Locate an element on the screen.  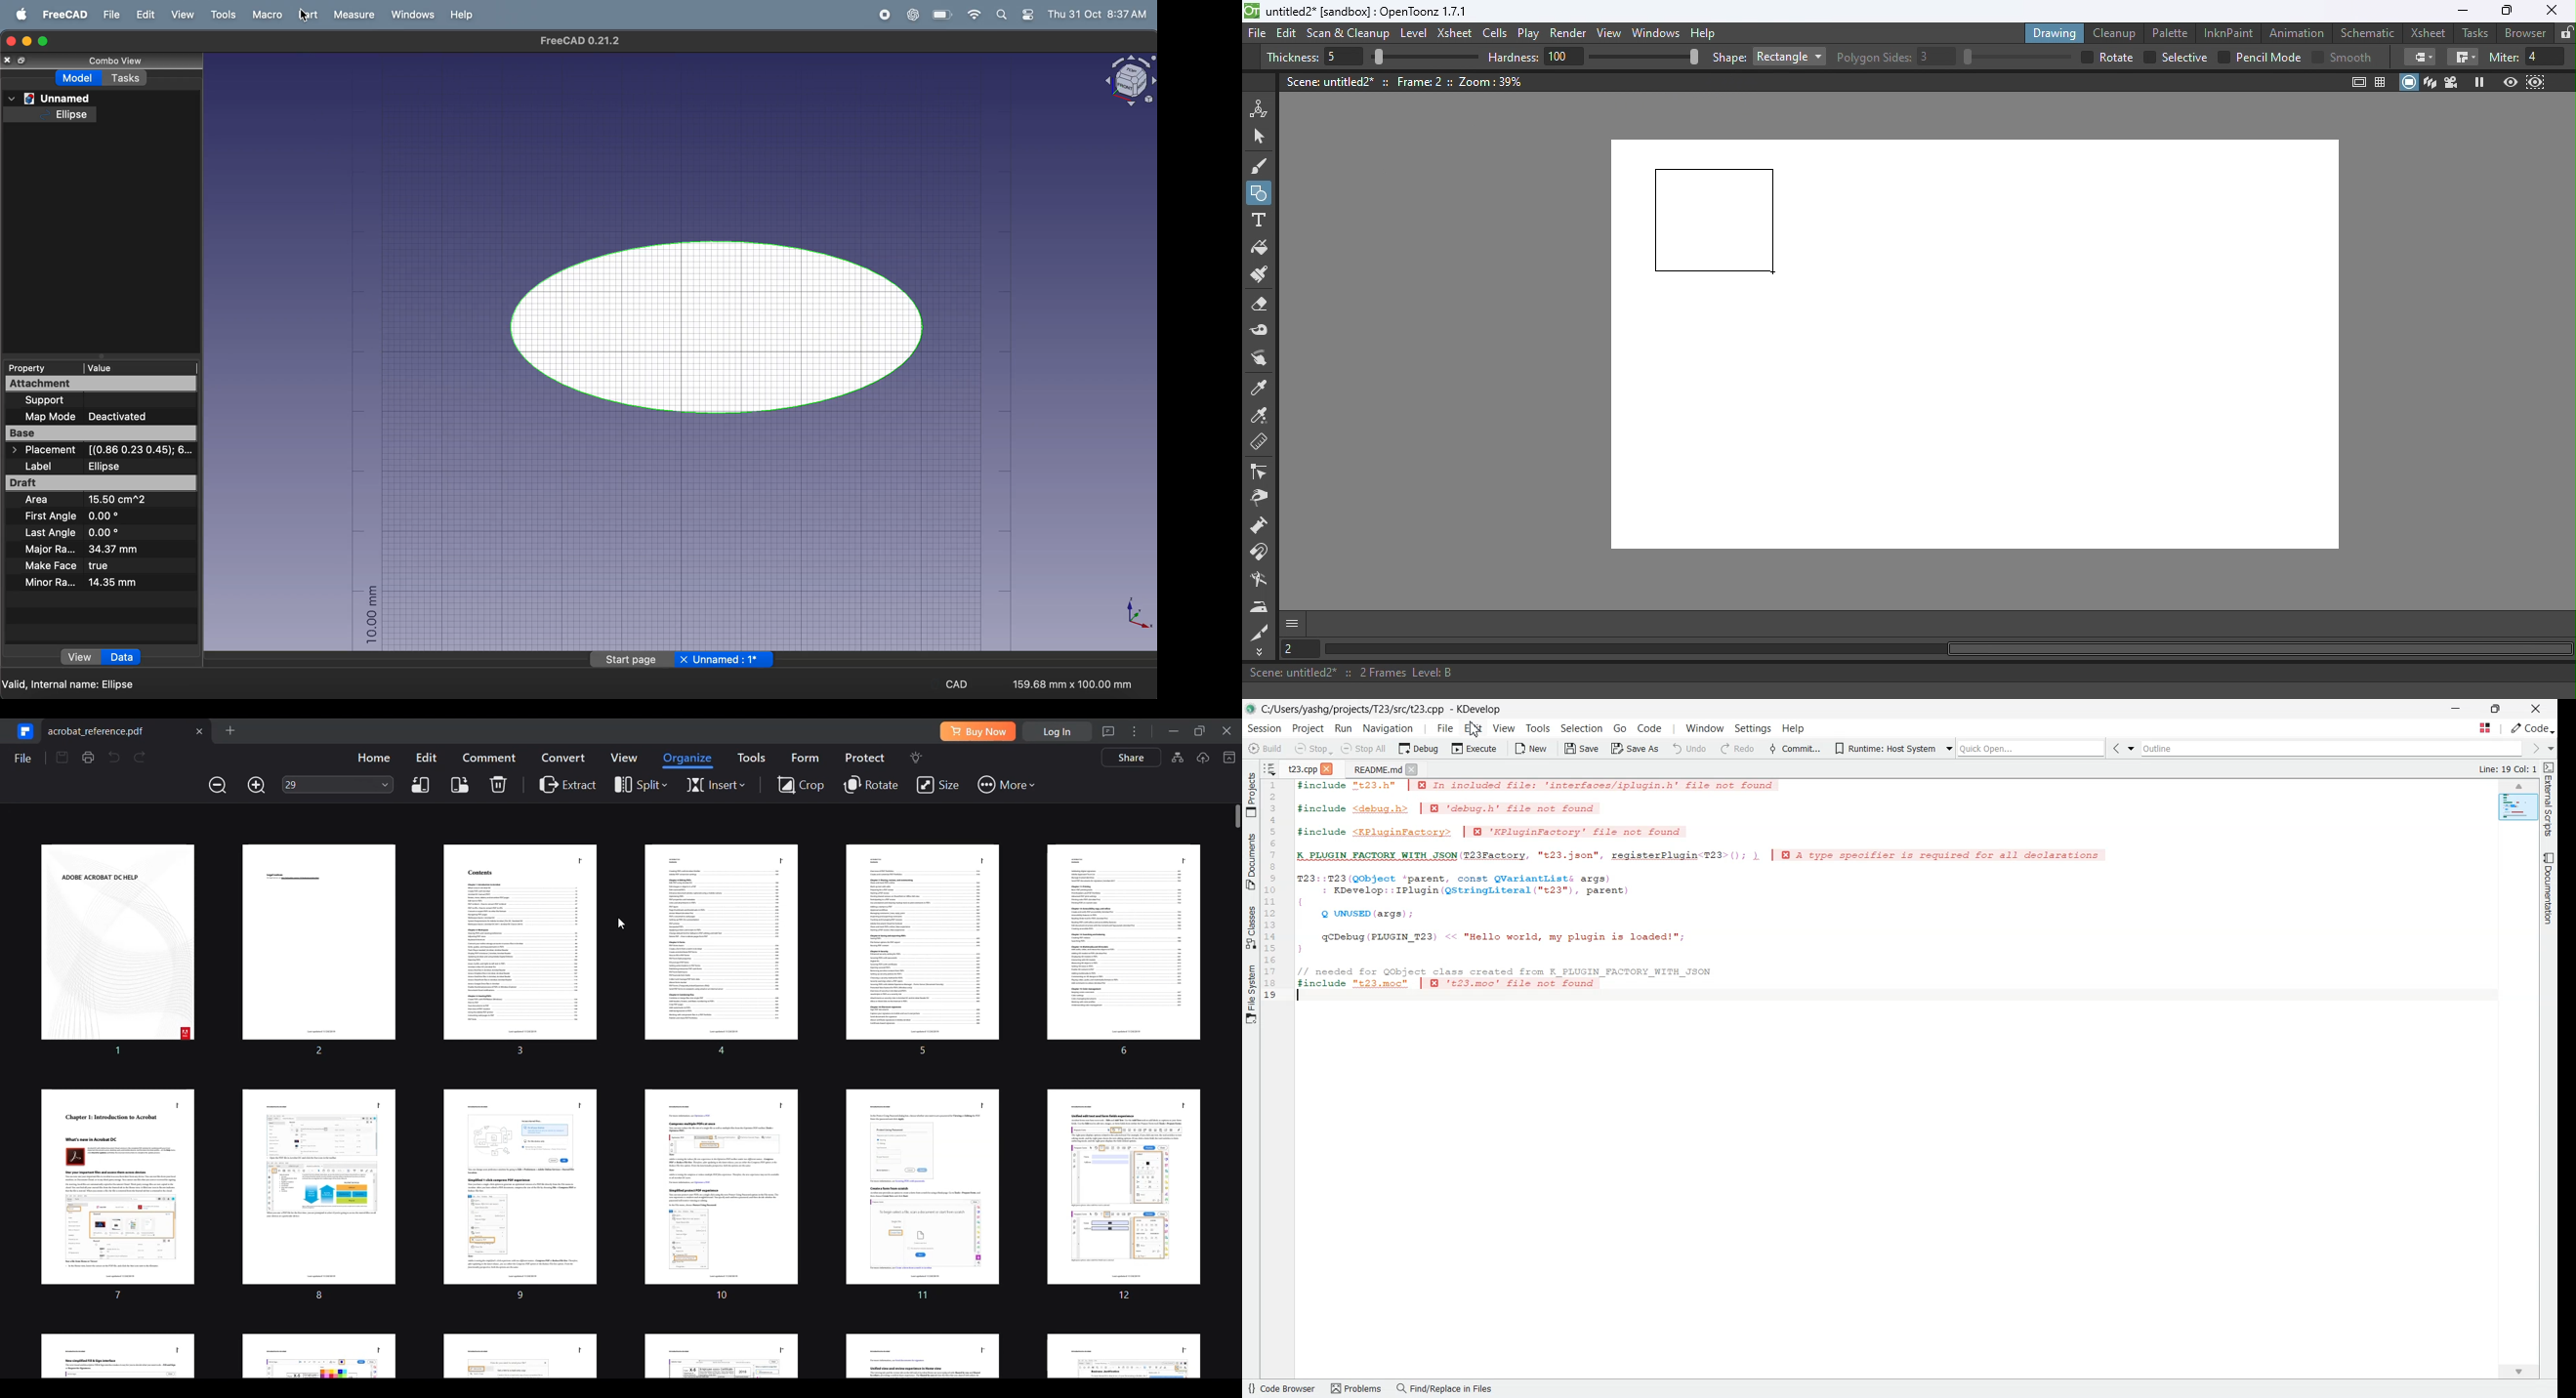
Eraser tool is located at coordinates (1265, 305).